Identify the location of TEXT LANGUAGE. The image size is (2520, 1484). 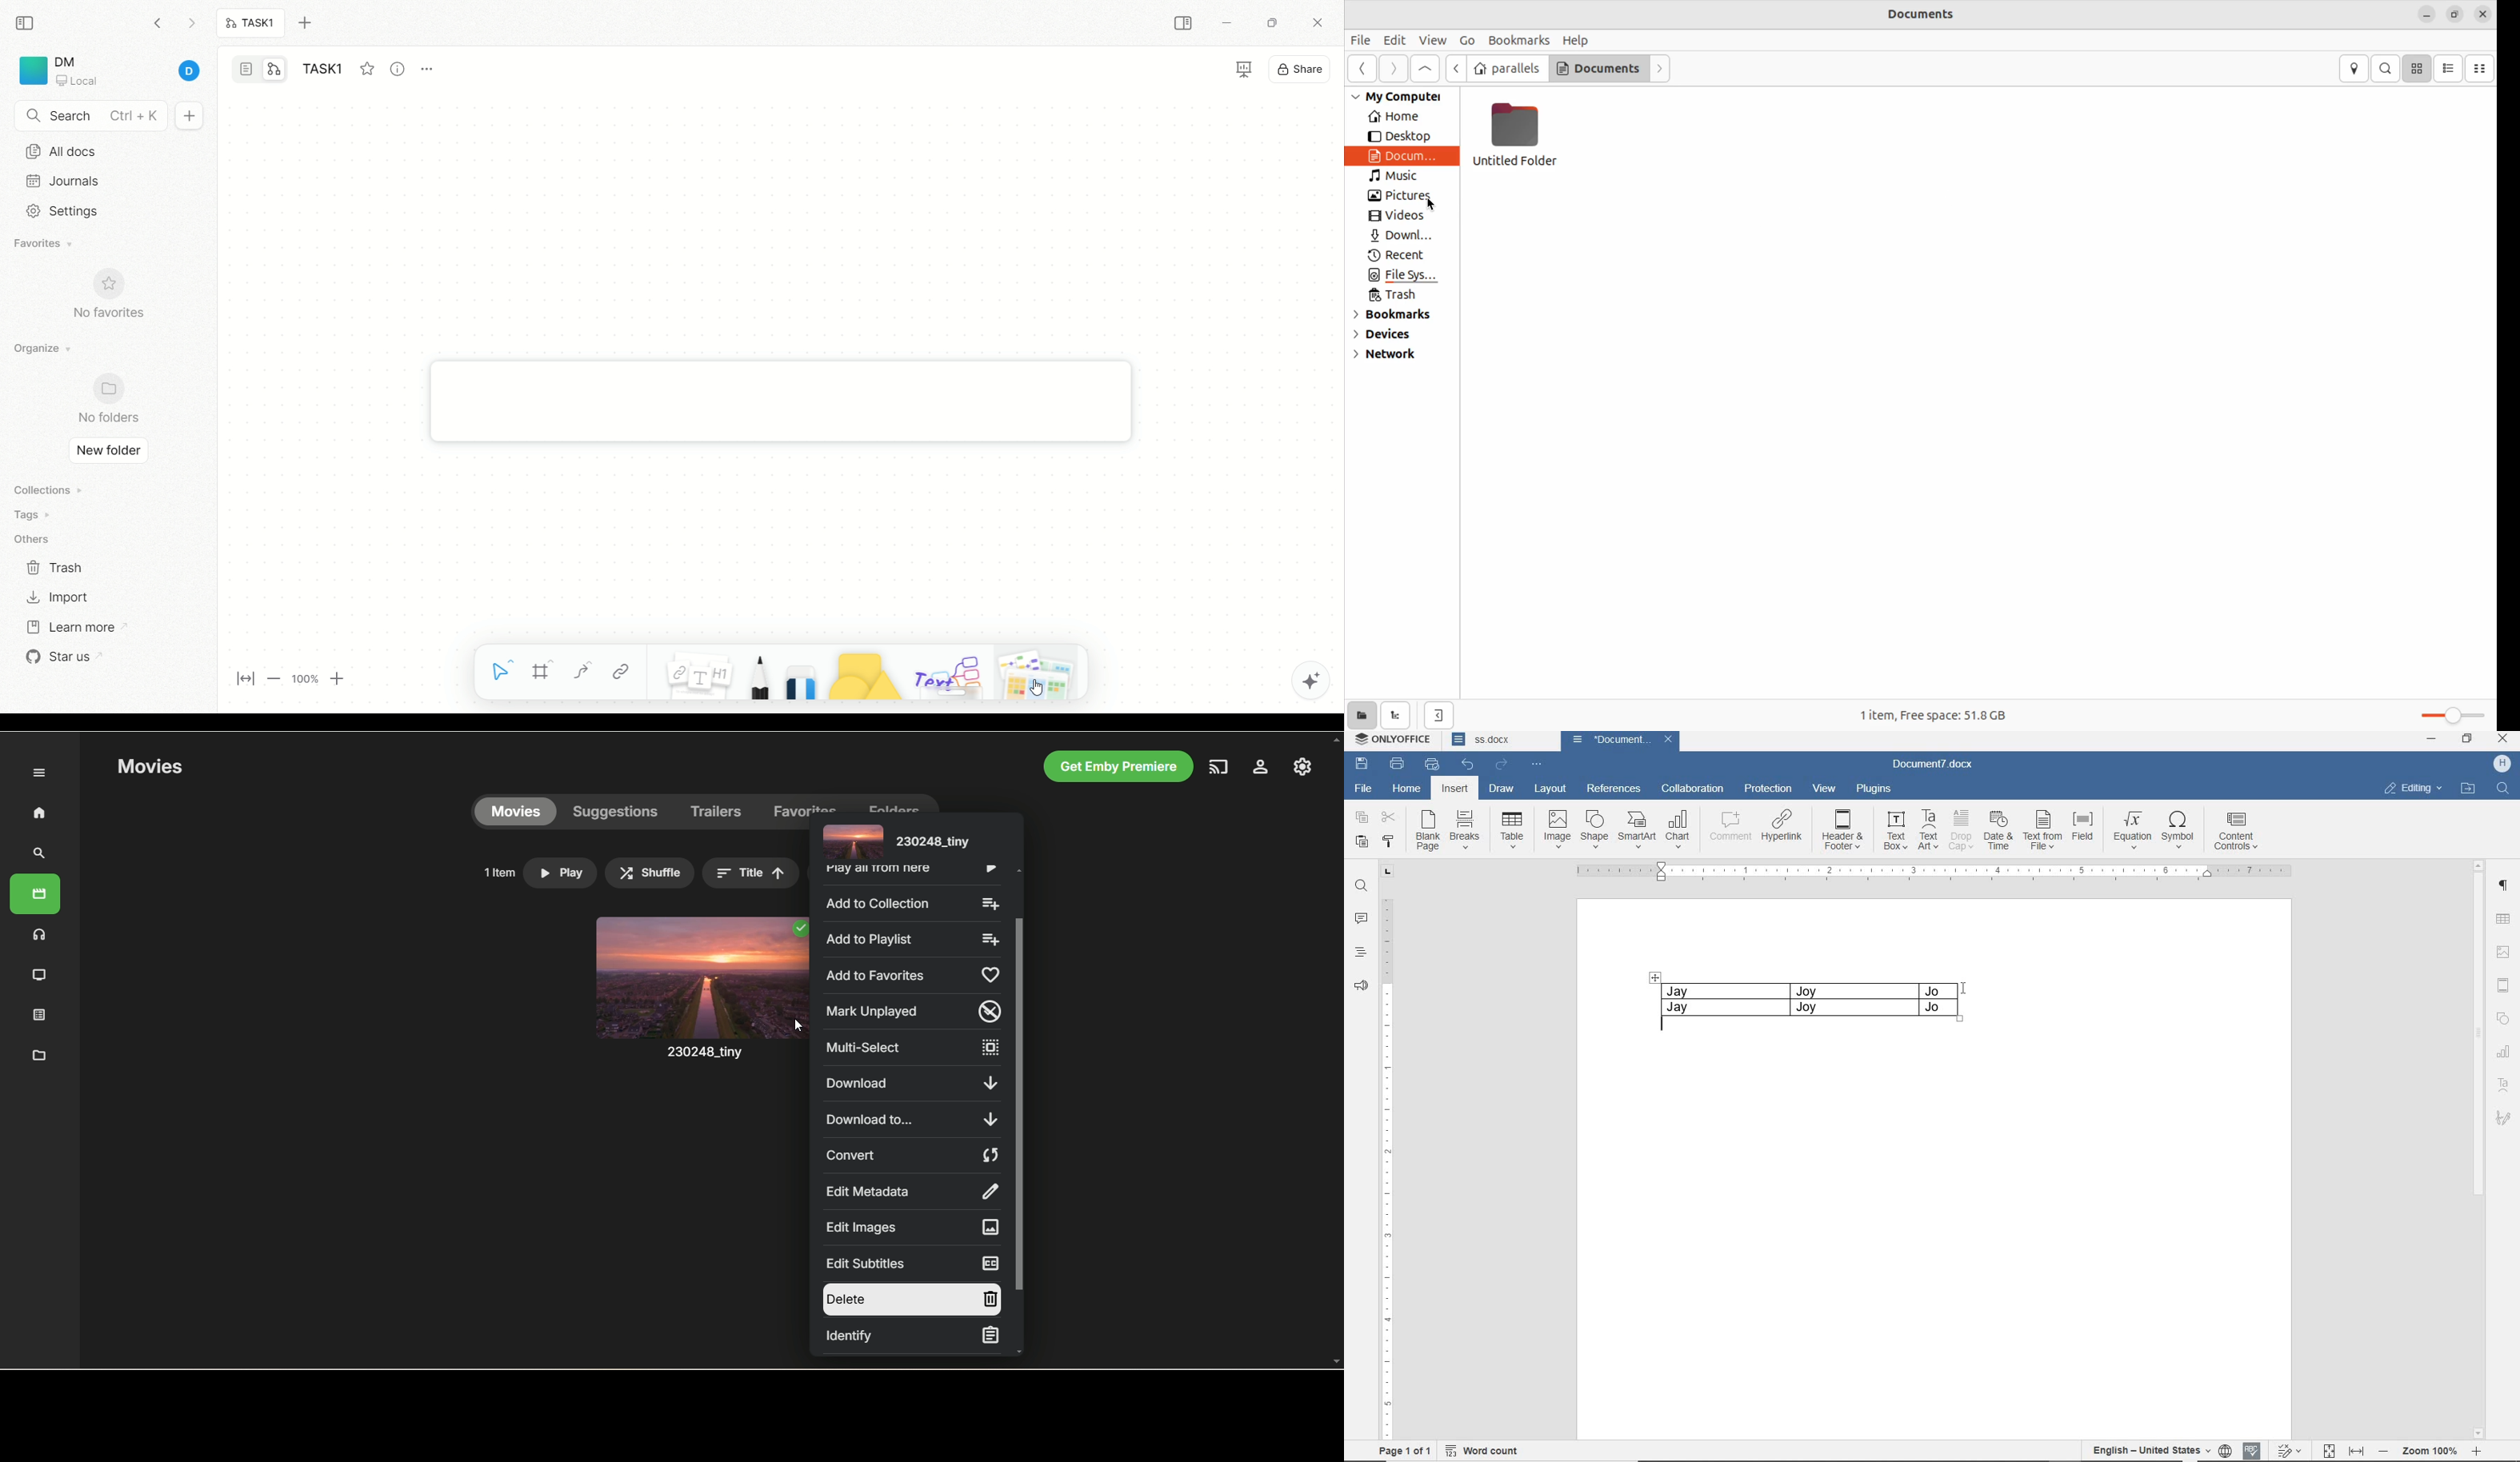
(2149, 1450).